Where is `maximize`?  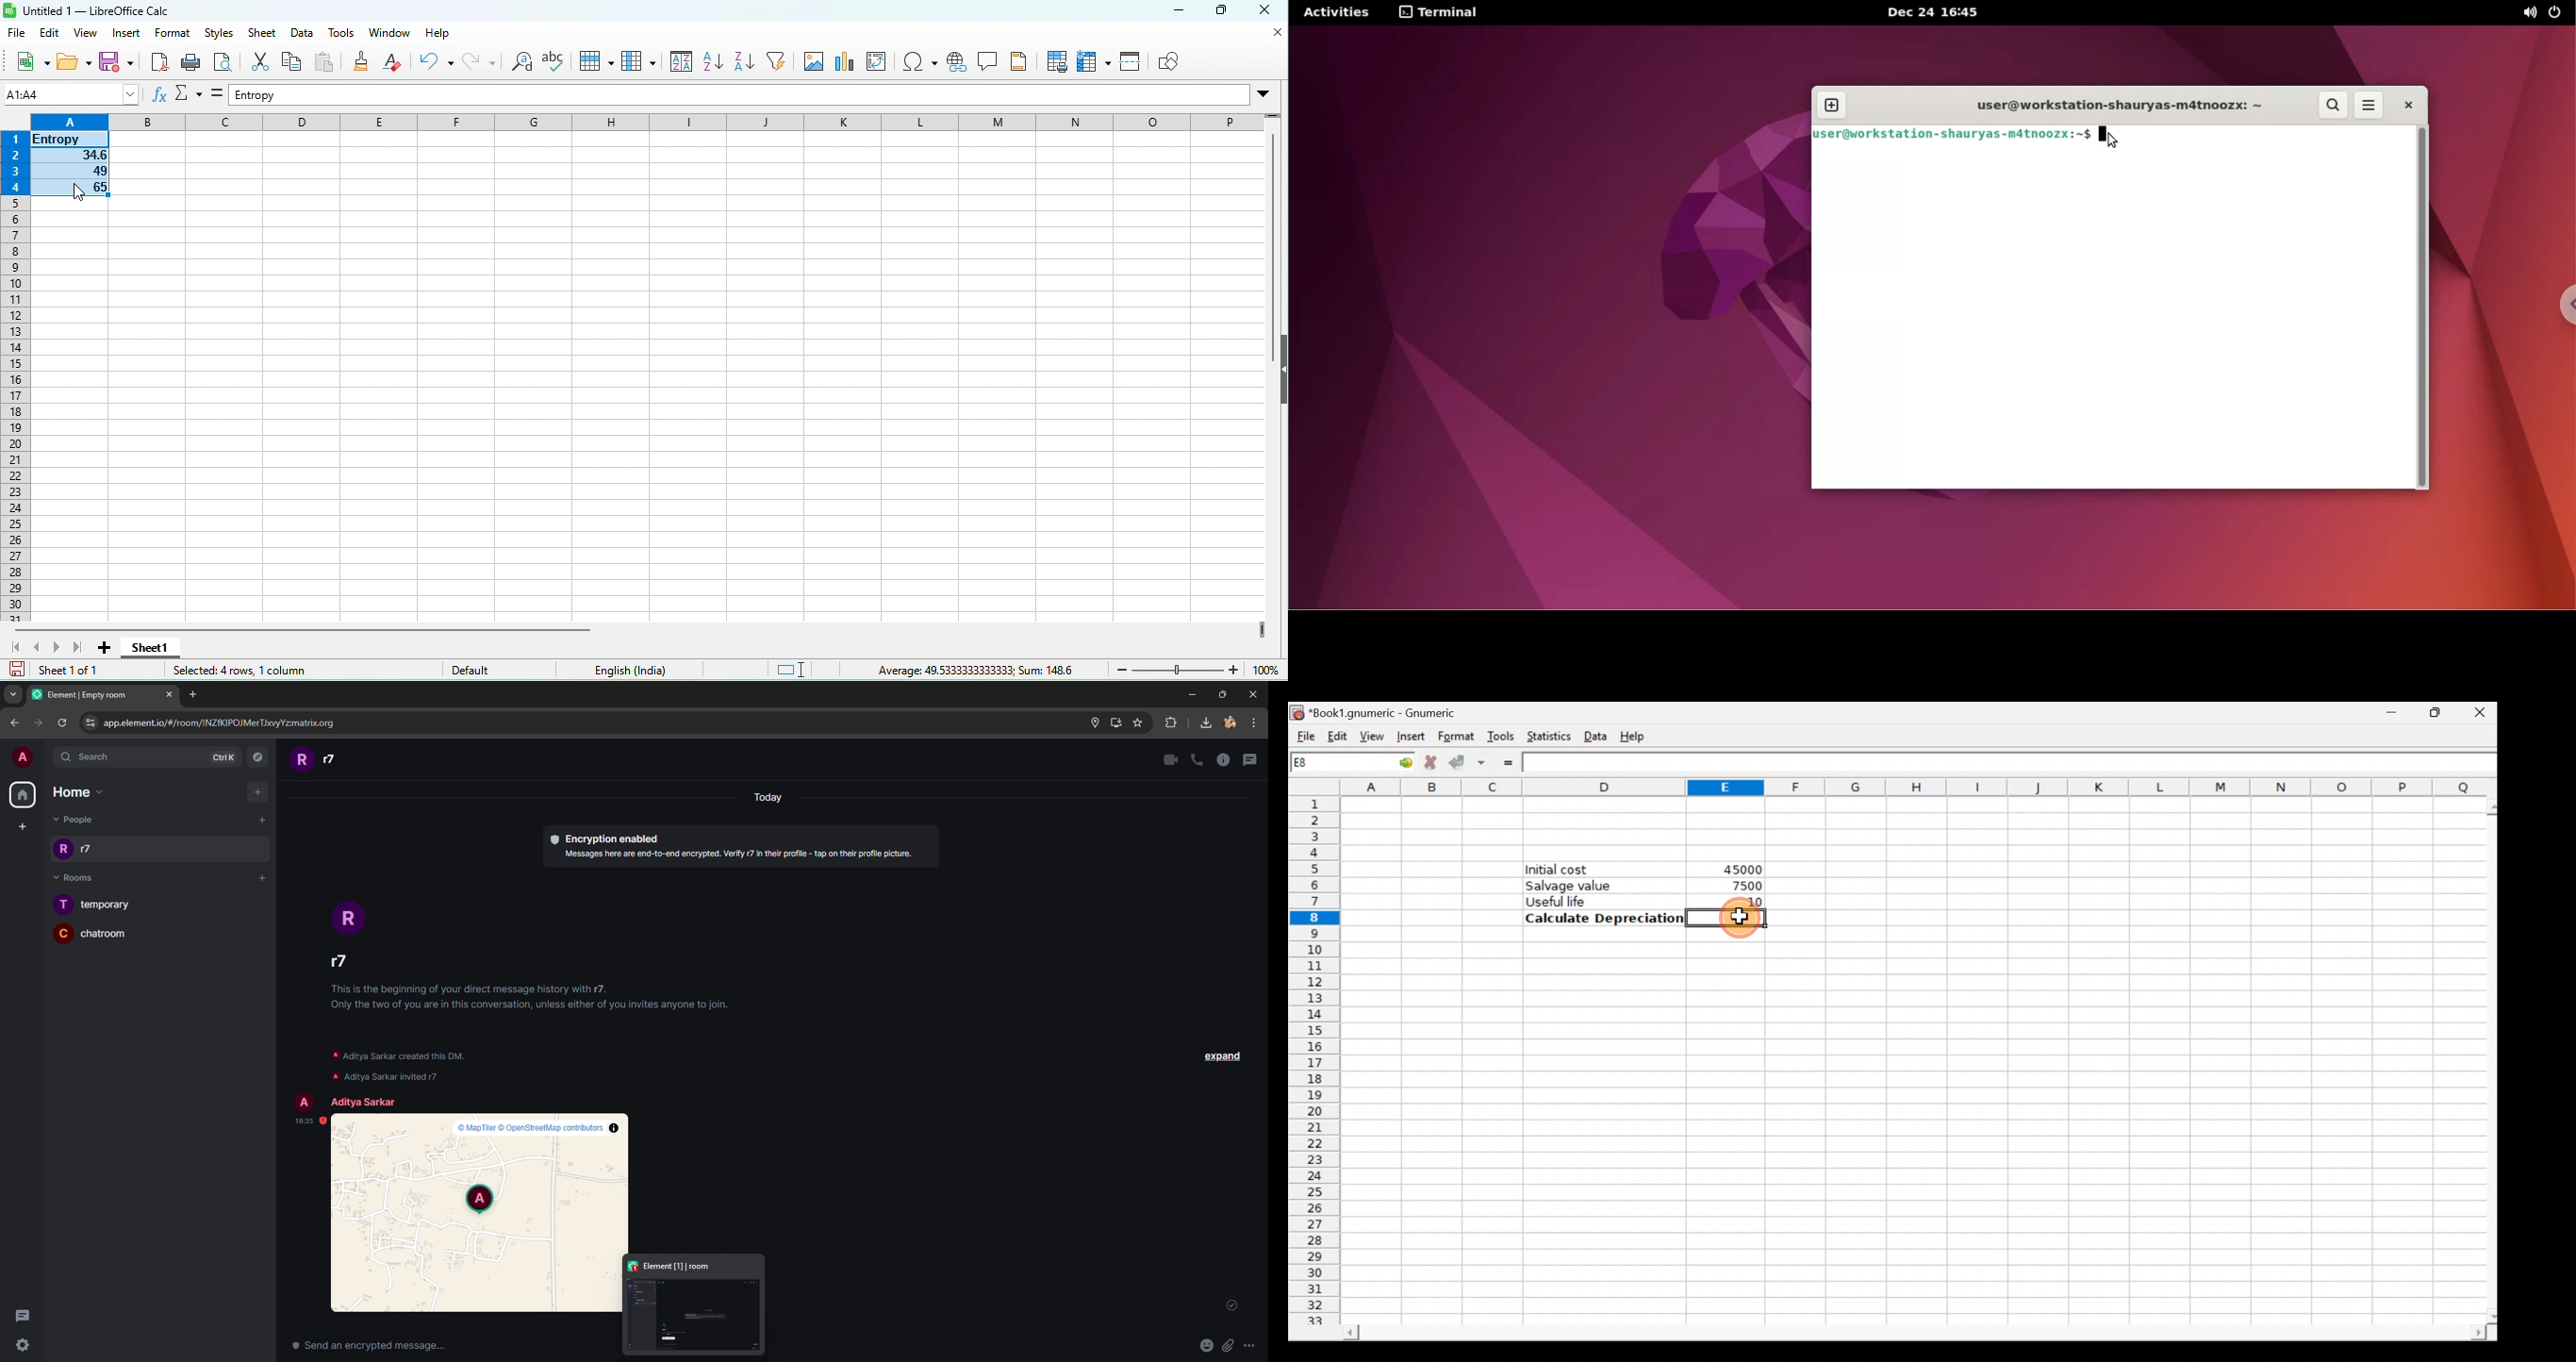 maximize is located at coordinates (1225, 12).